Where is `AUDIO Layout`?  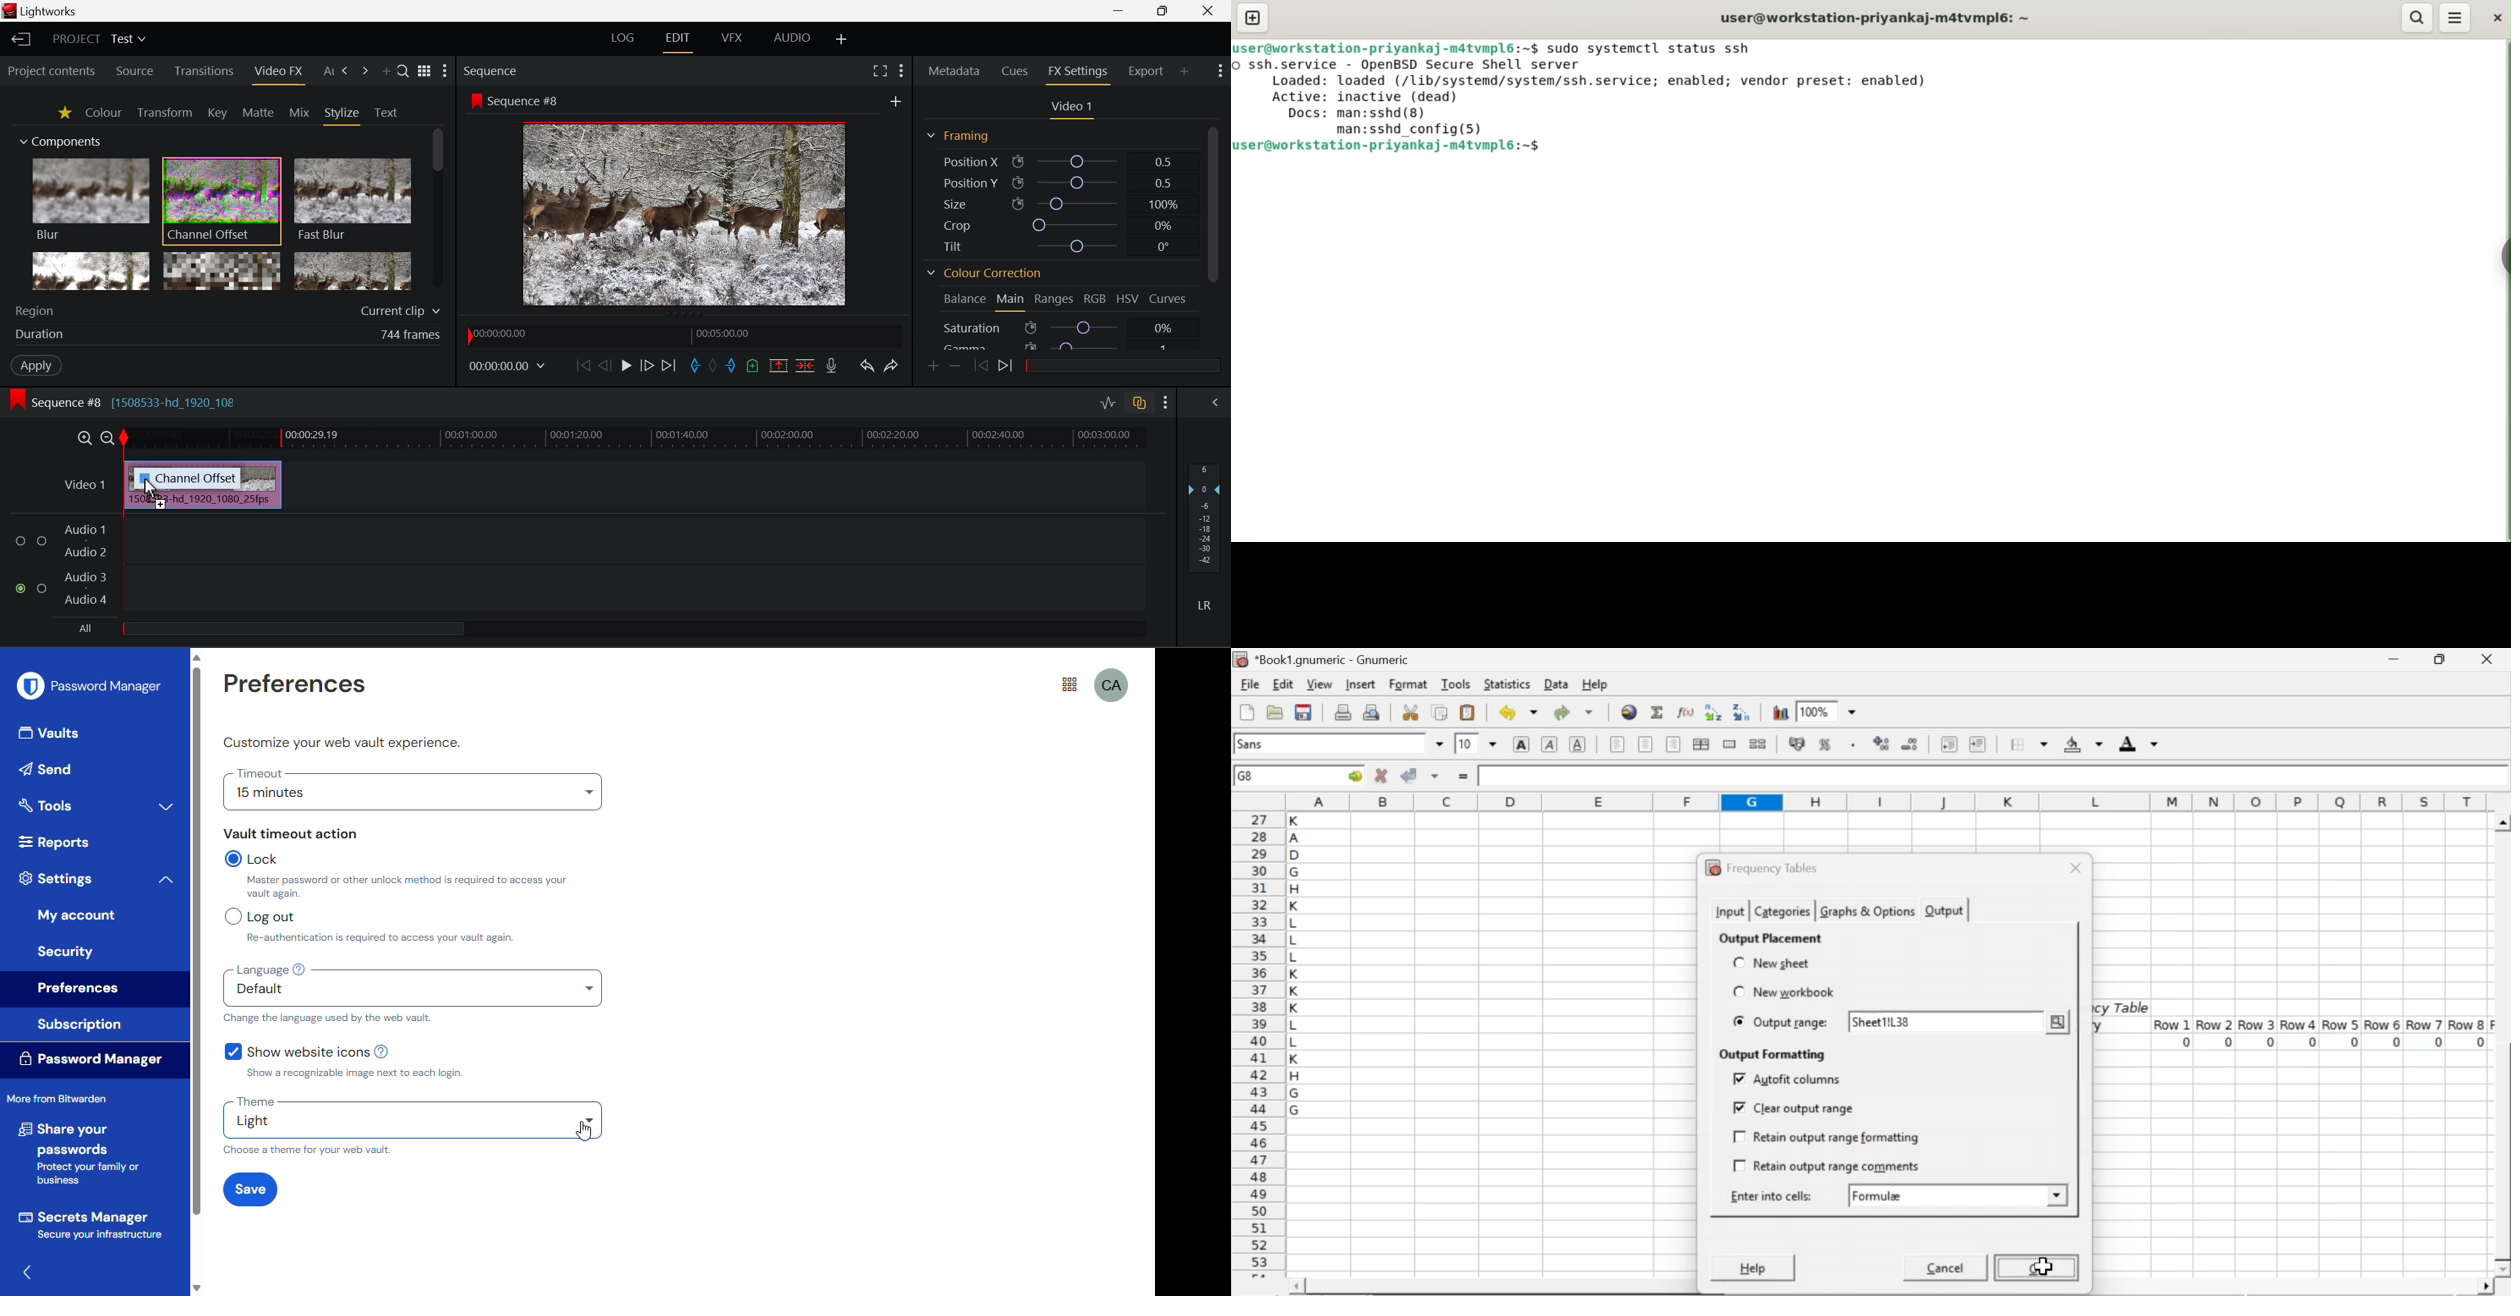 AUDIO Layout is located at coordinates (794, 40).